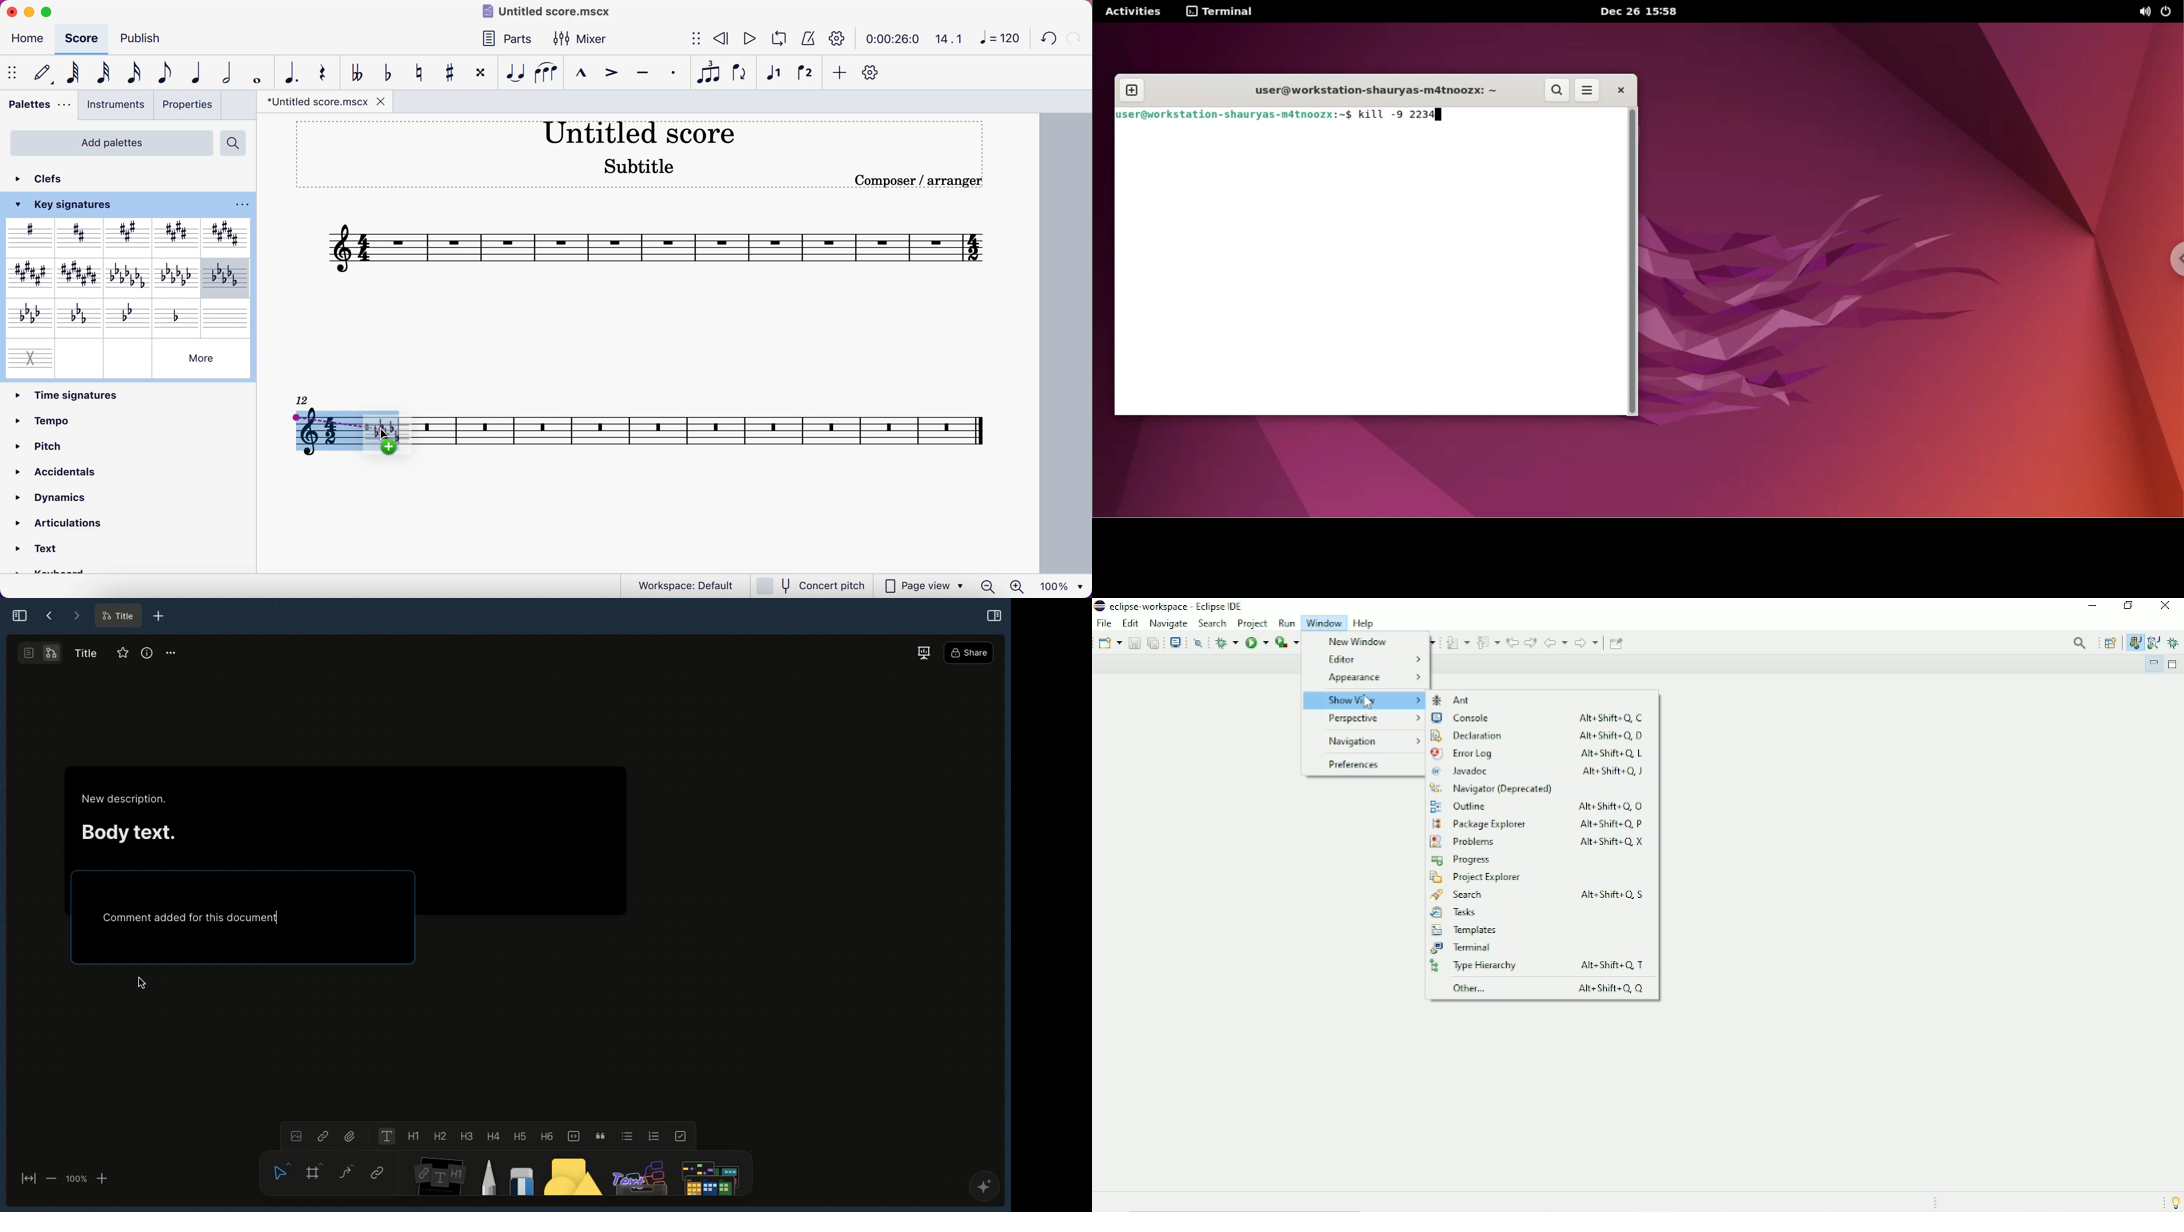 Image resolution: width=2184 pixels, height=1232 pixels. Describe the element at coordinates (548, 76) in the screenshot. I see `slur` at that location.